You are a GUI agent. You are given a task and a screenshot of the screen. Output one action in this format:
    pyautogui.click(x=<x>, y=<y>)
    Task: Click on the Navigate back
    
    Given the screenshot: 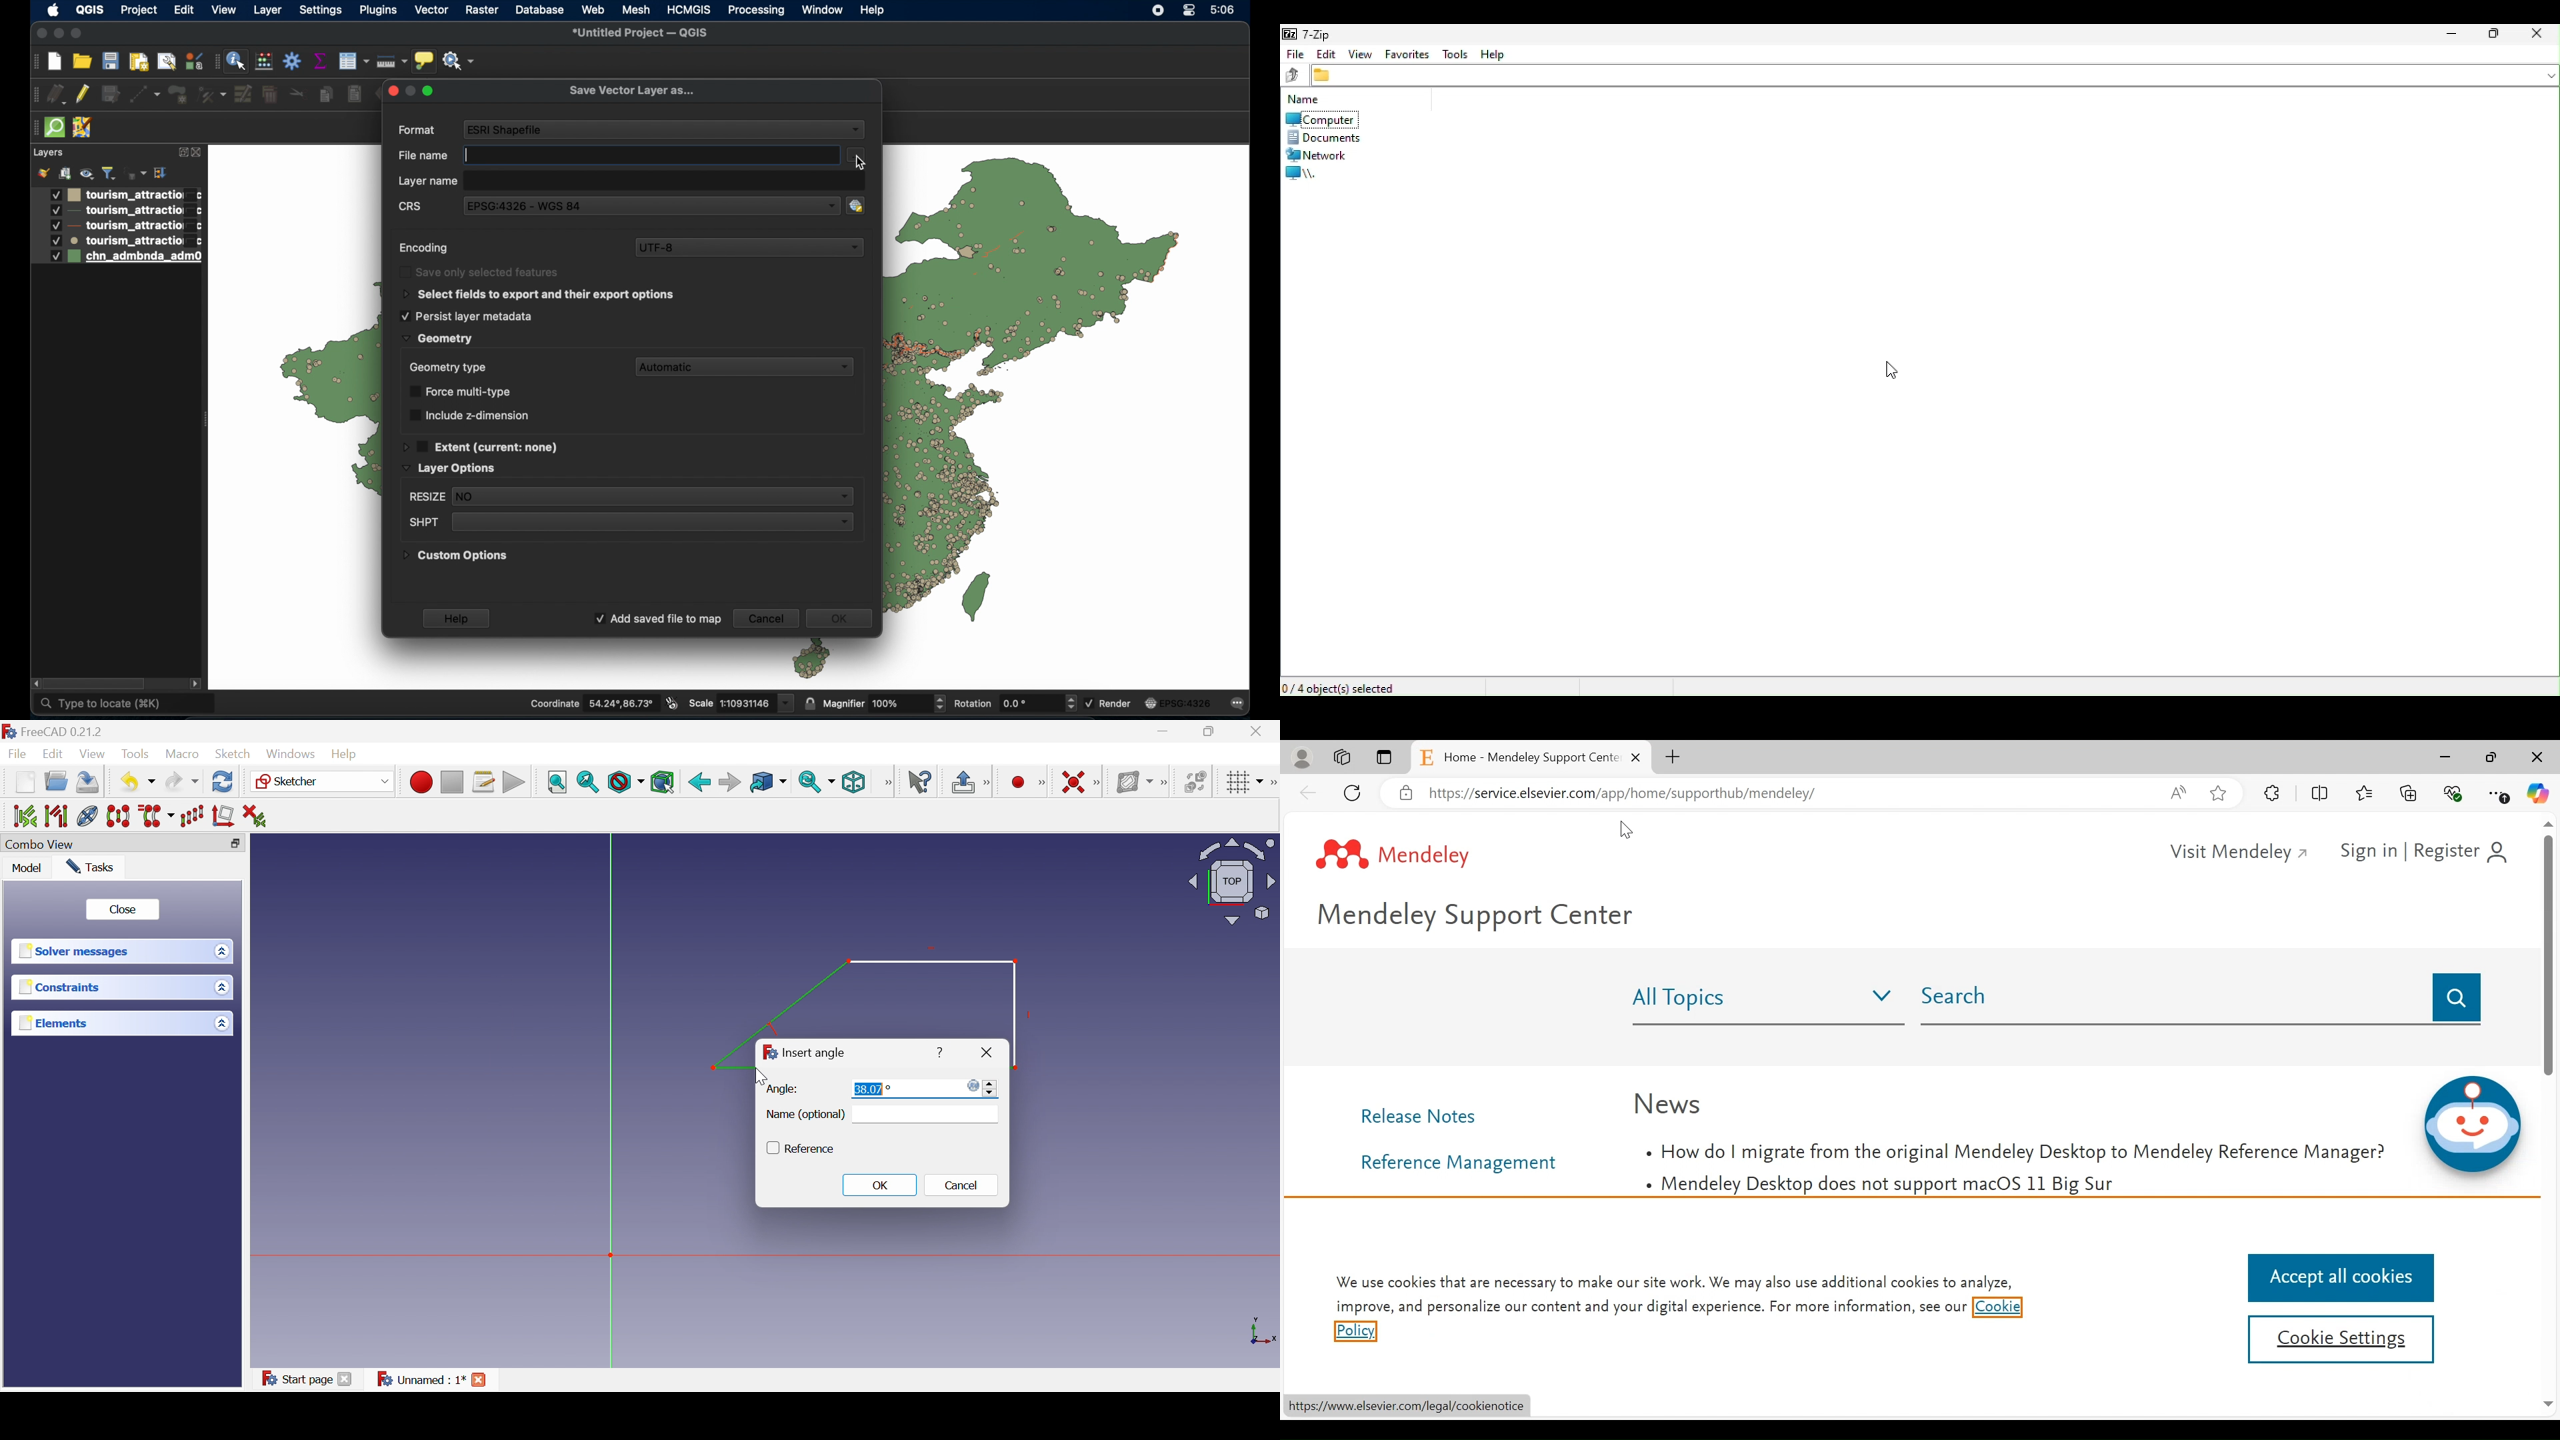 What is the action you would take?
    pyautogui.click(x=1309, y=793)
    